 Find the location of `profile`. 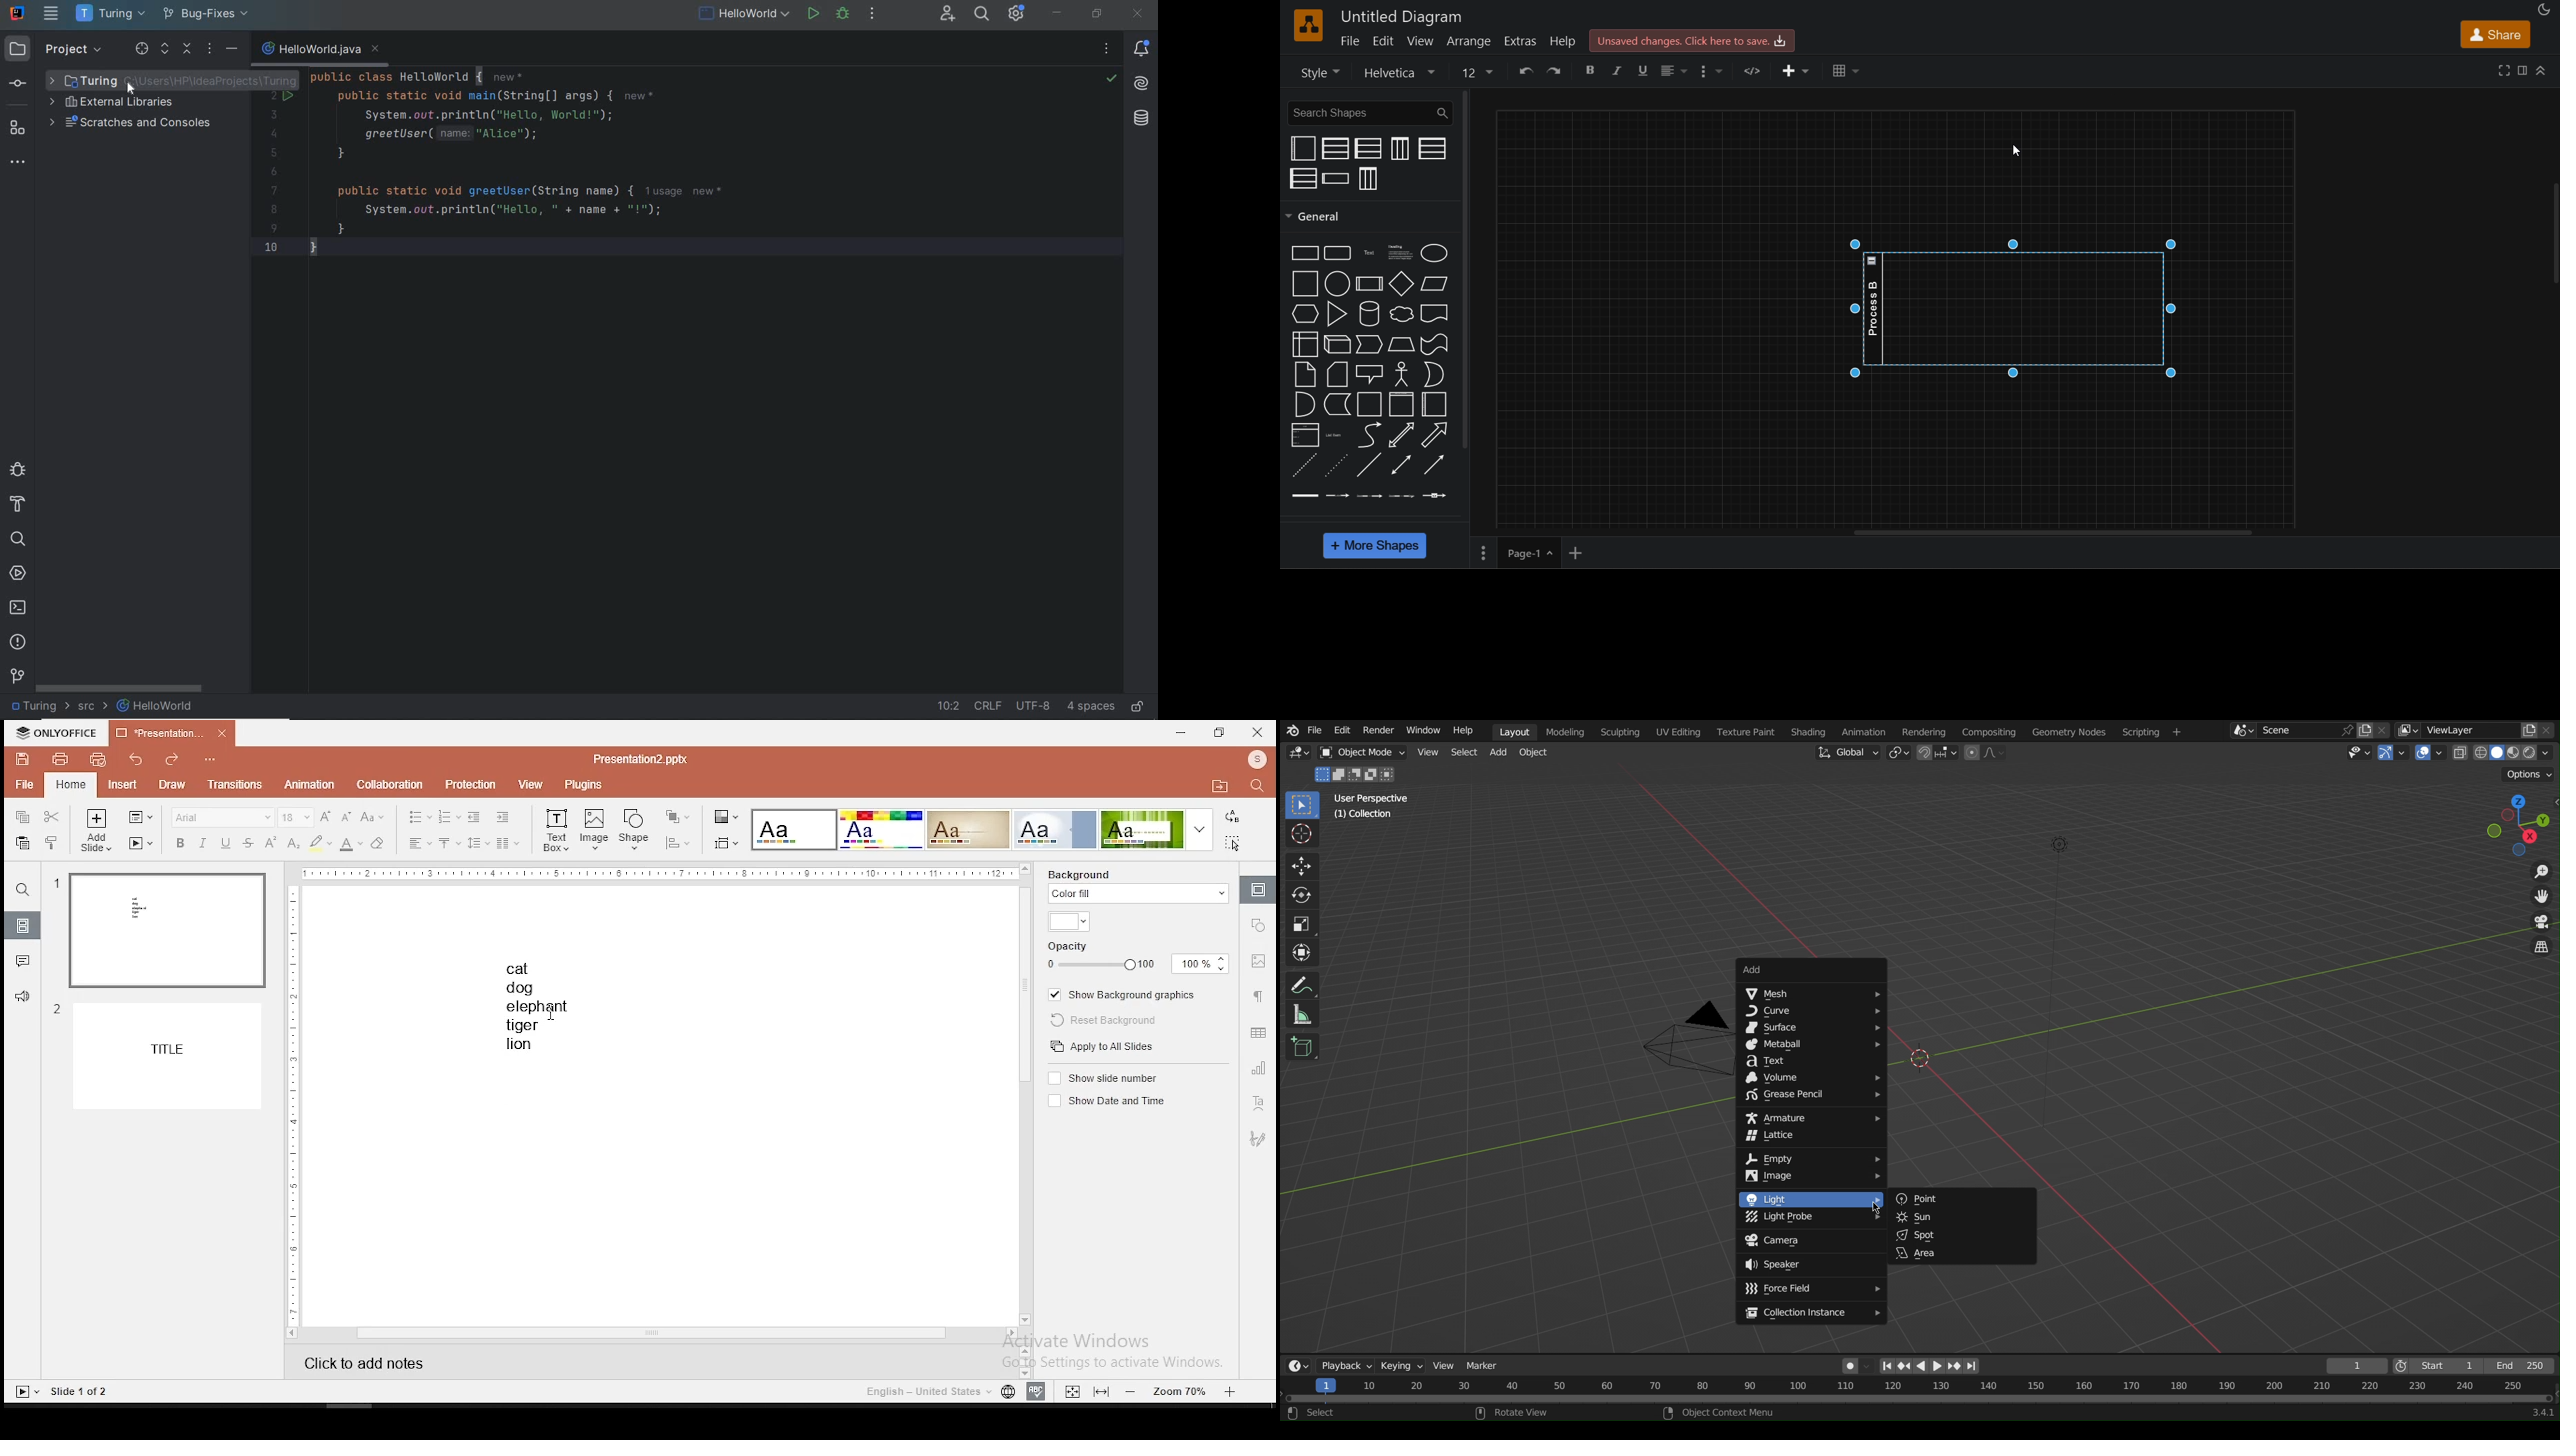

profile is located at coordinates (1254, 759).